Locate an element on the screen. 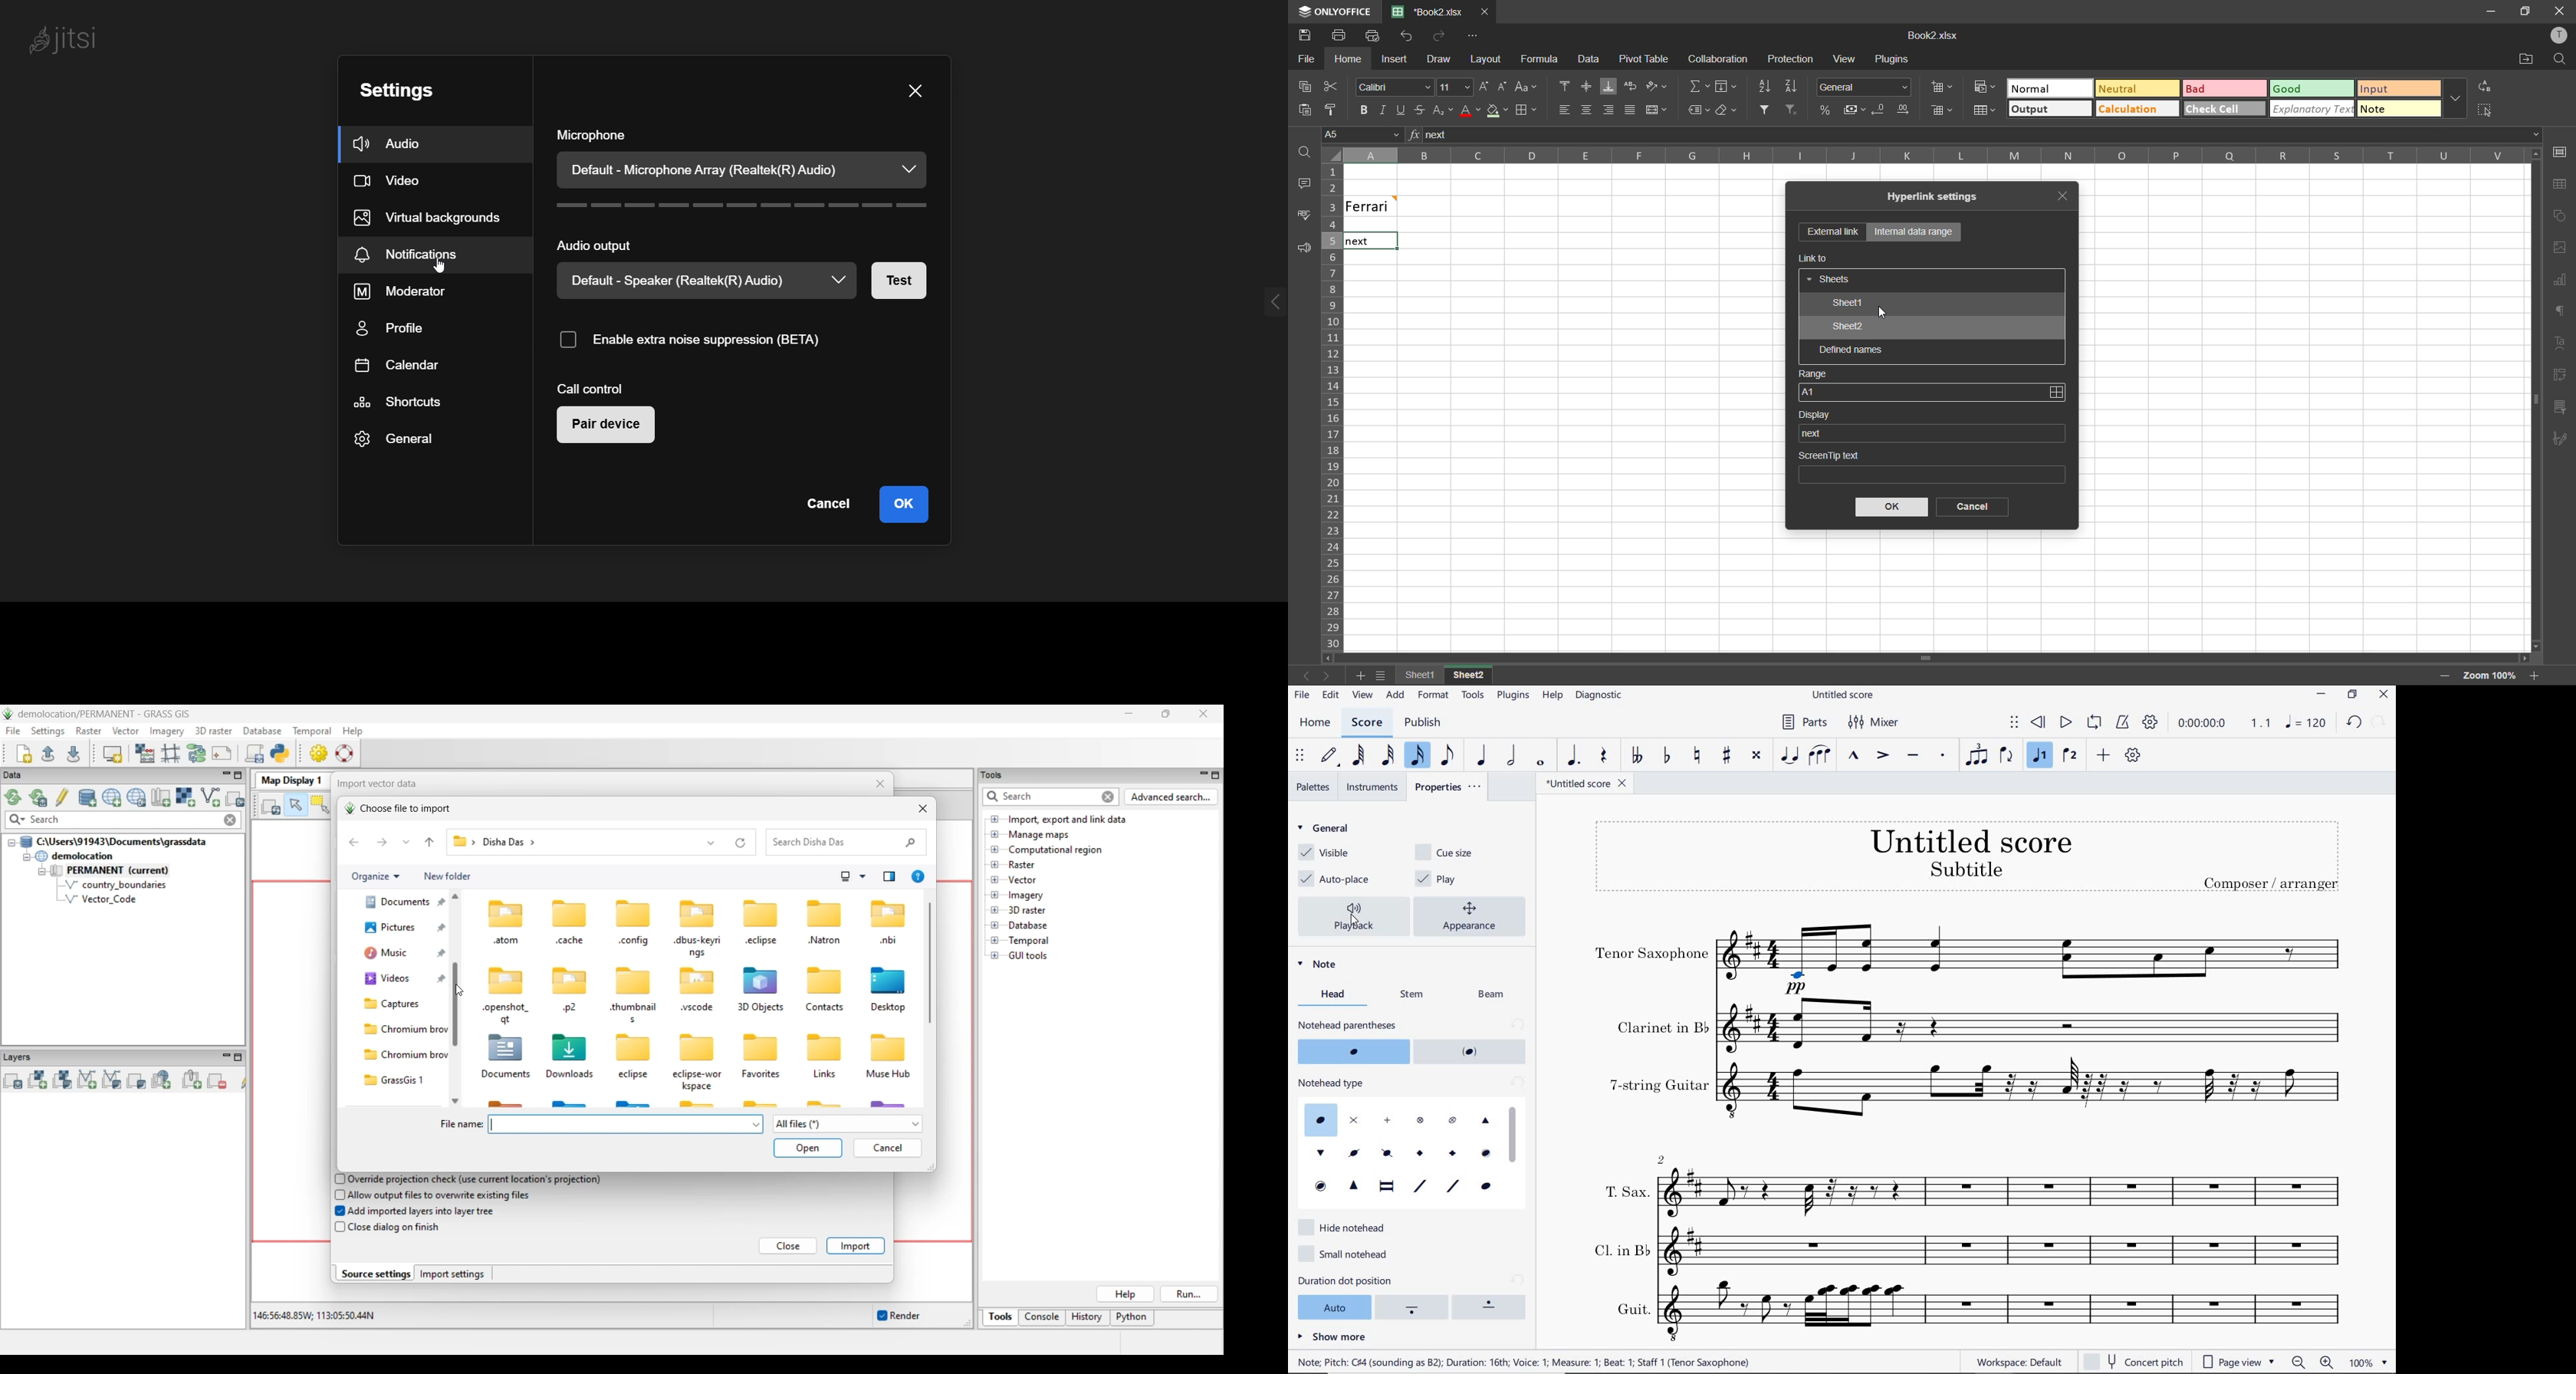 Image resolution: width=2576 pixels, height=1400 pixels. align center is located at coordinates (1587, 108).